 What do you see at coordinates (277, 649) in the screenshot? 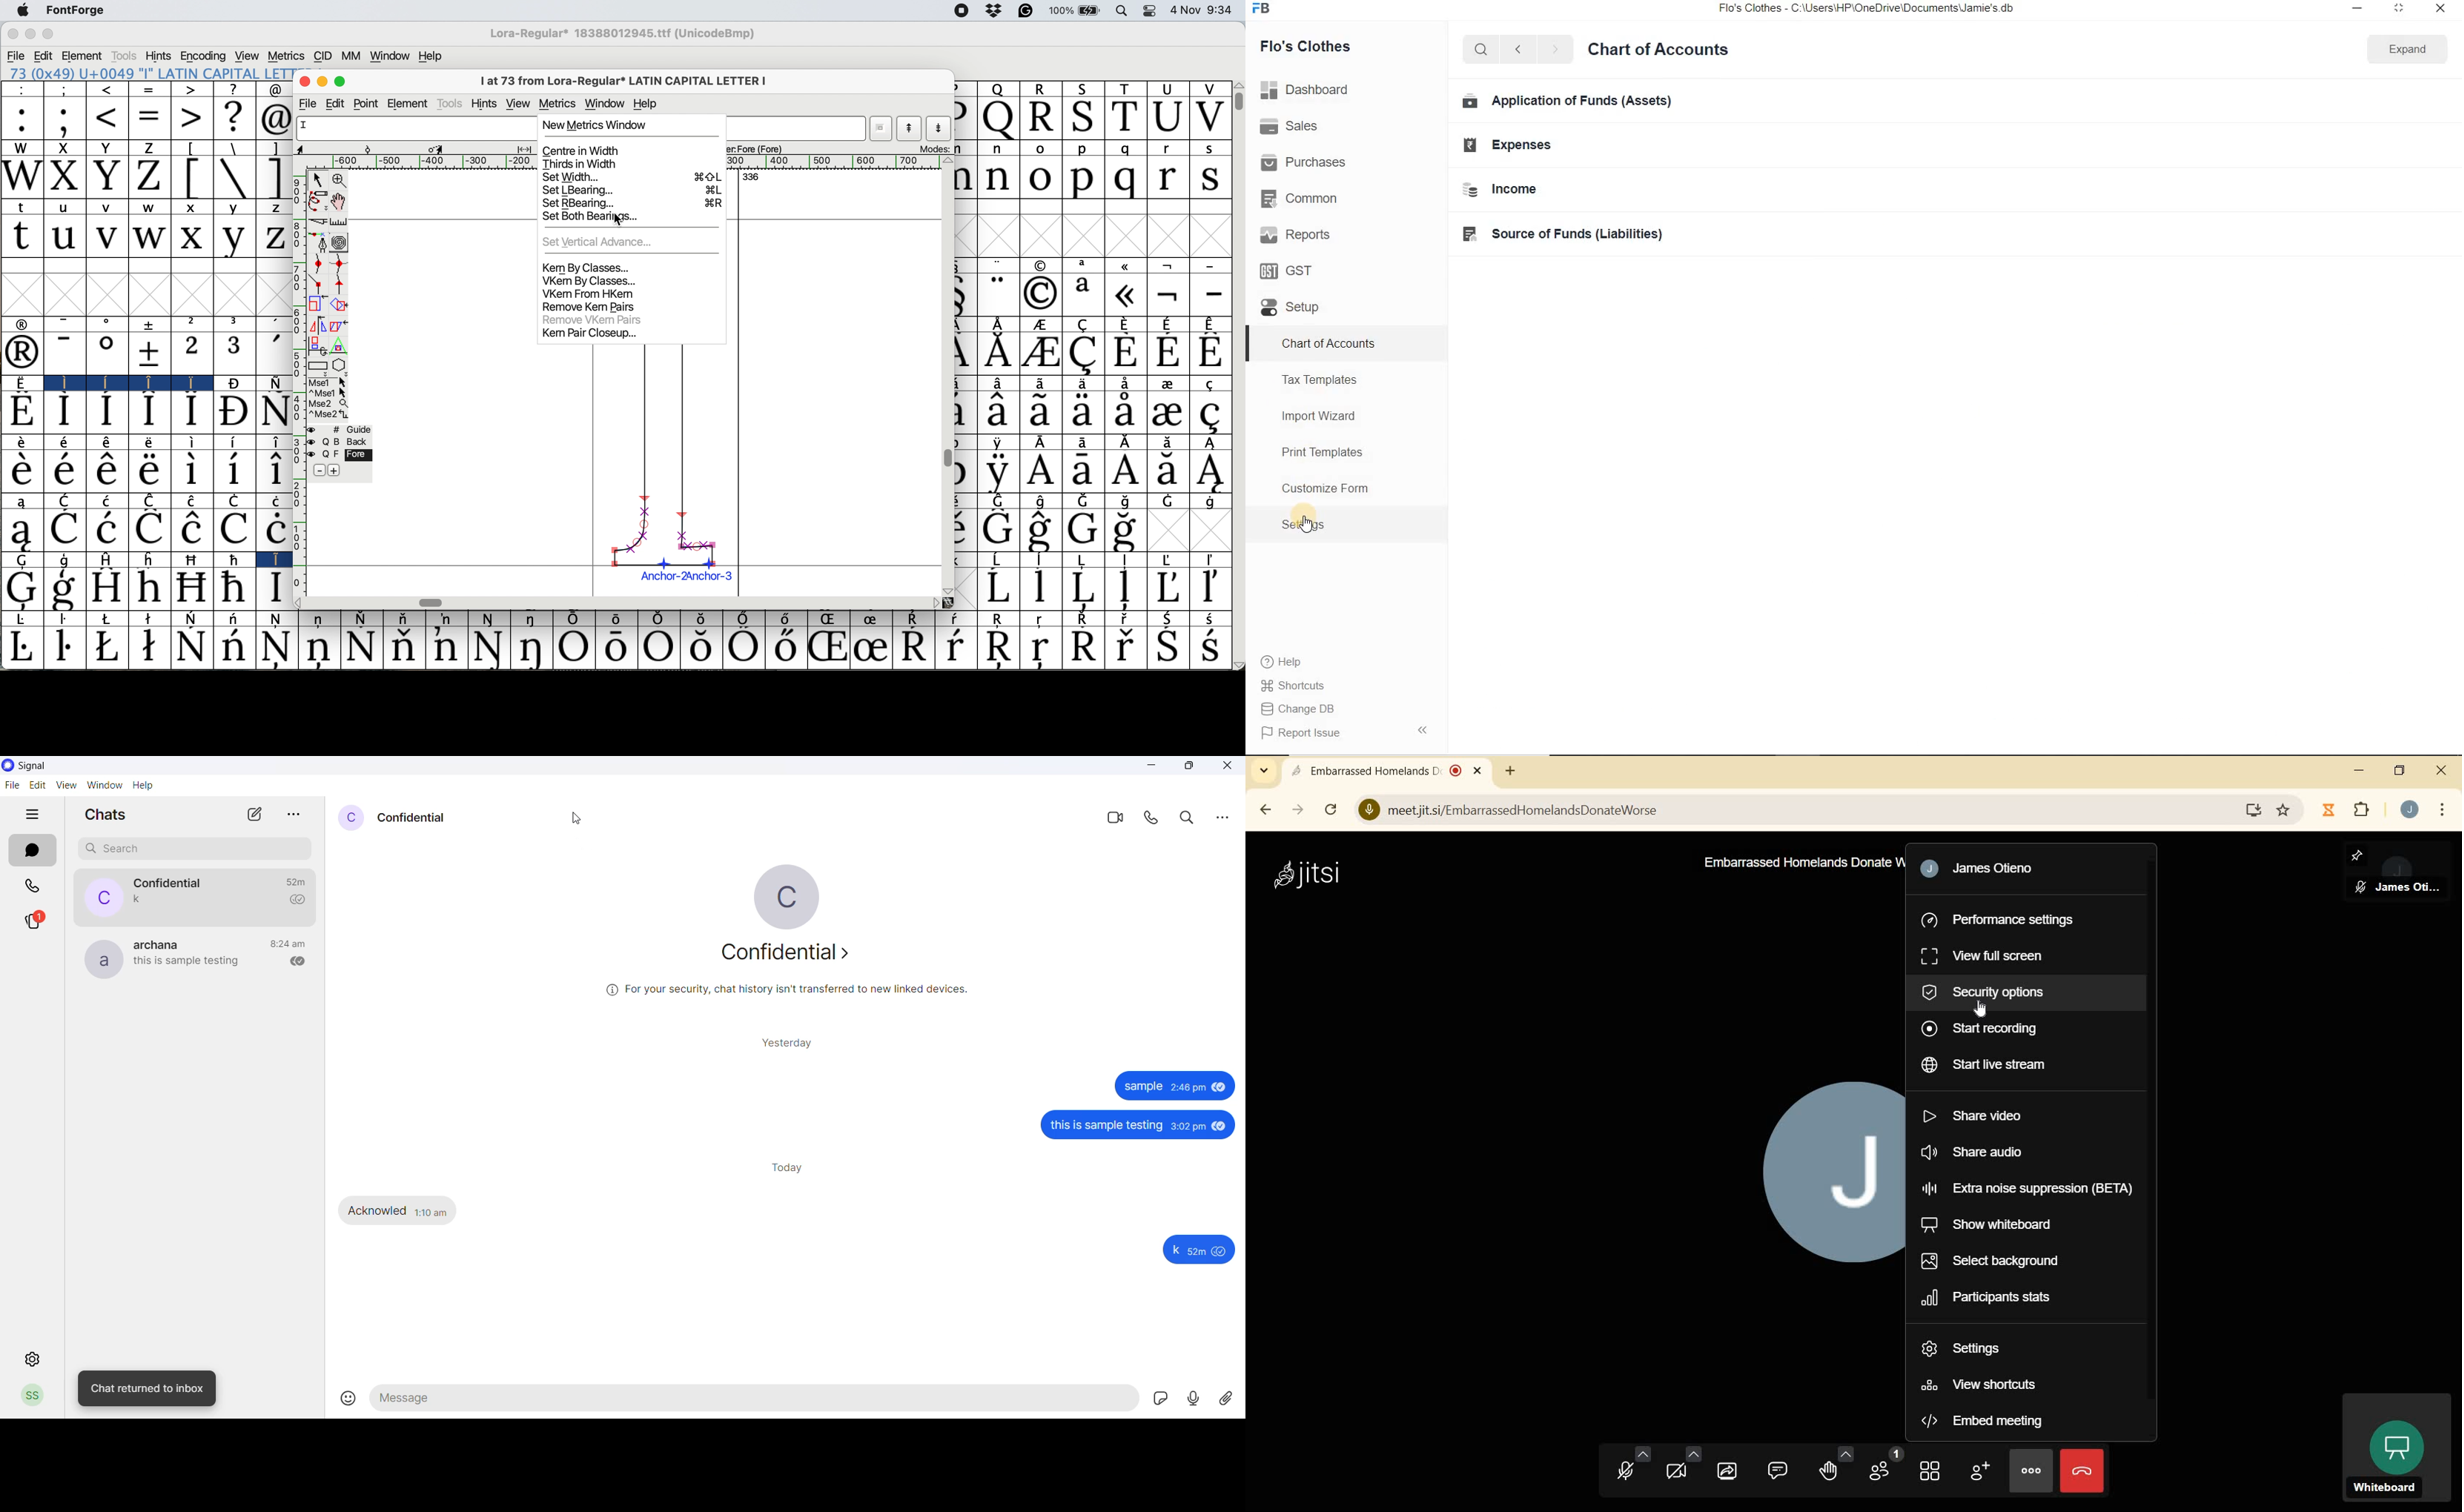
I see `Symbol` at bounding box center [277, 649].